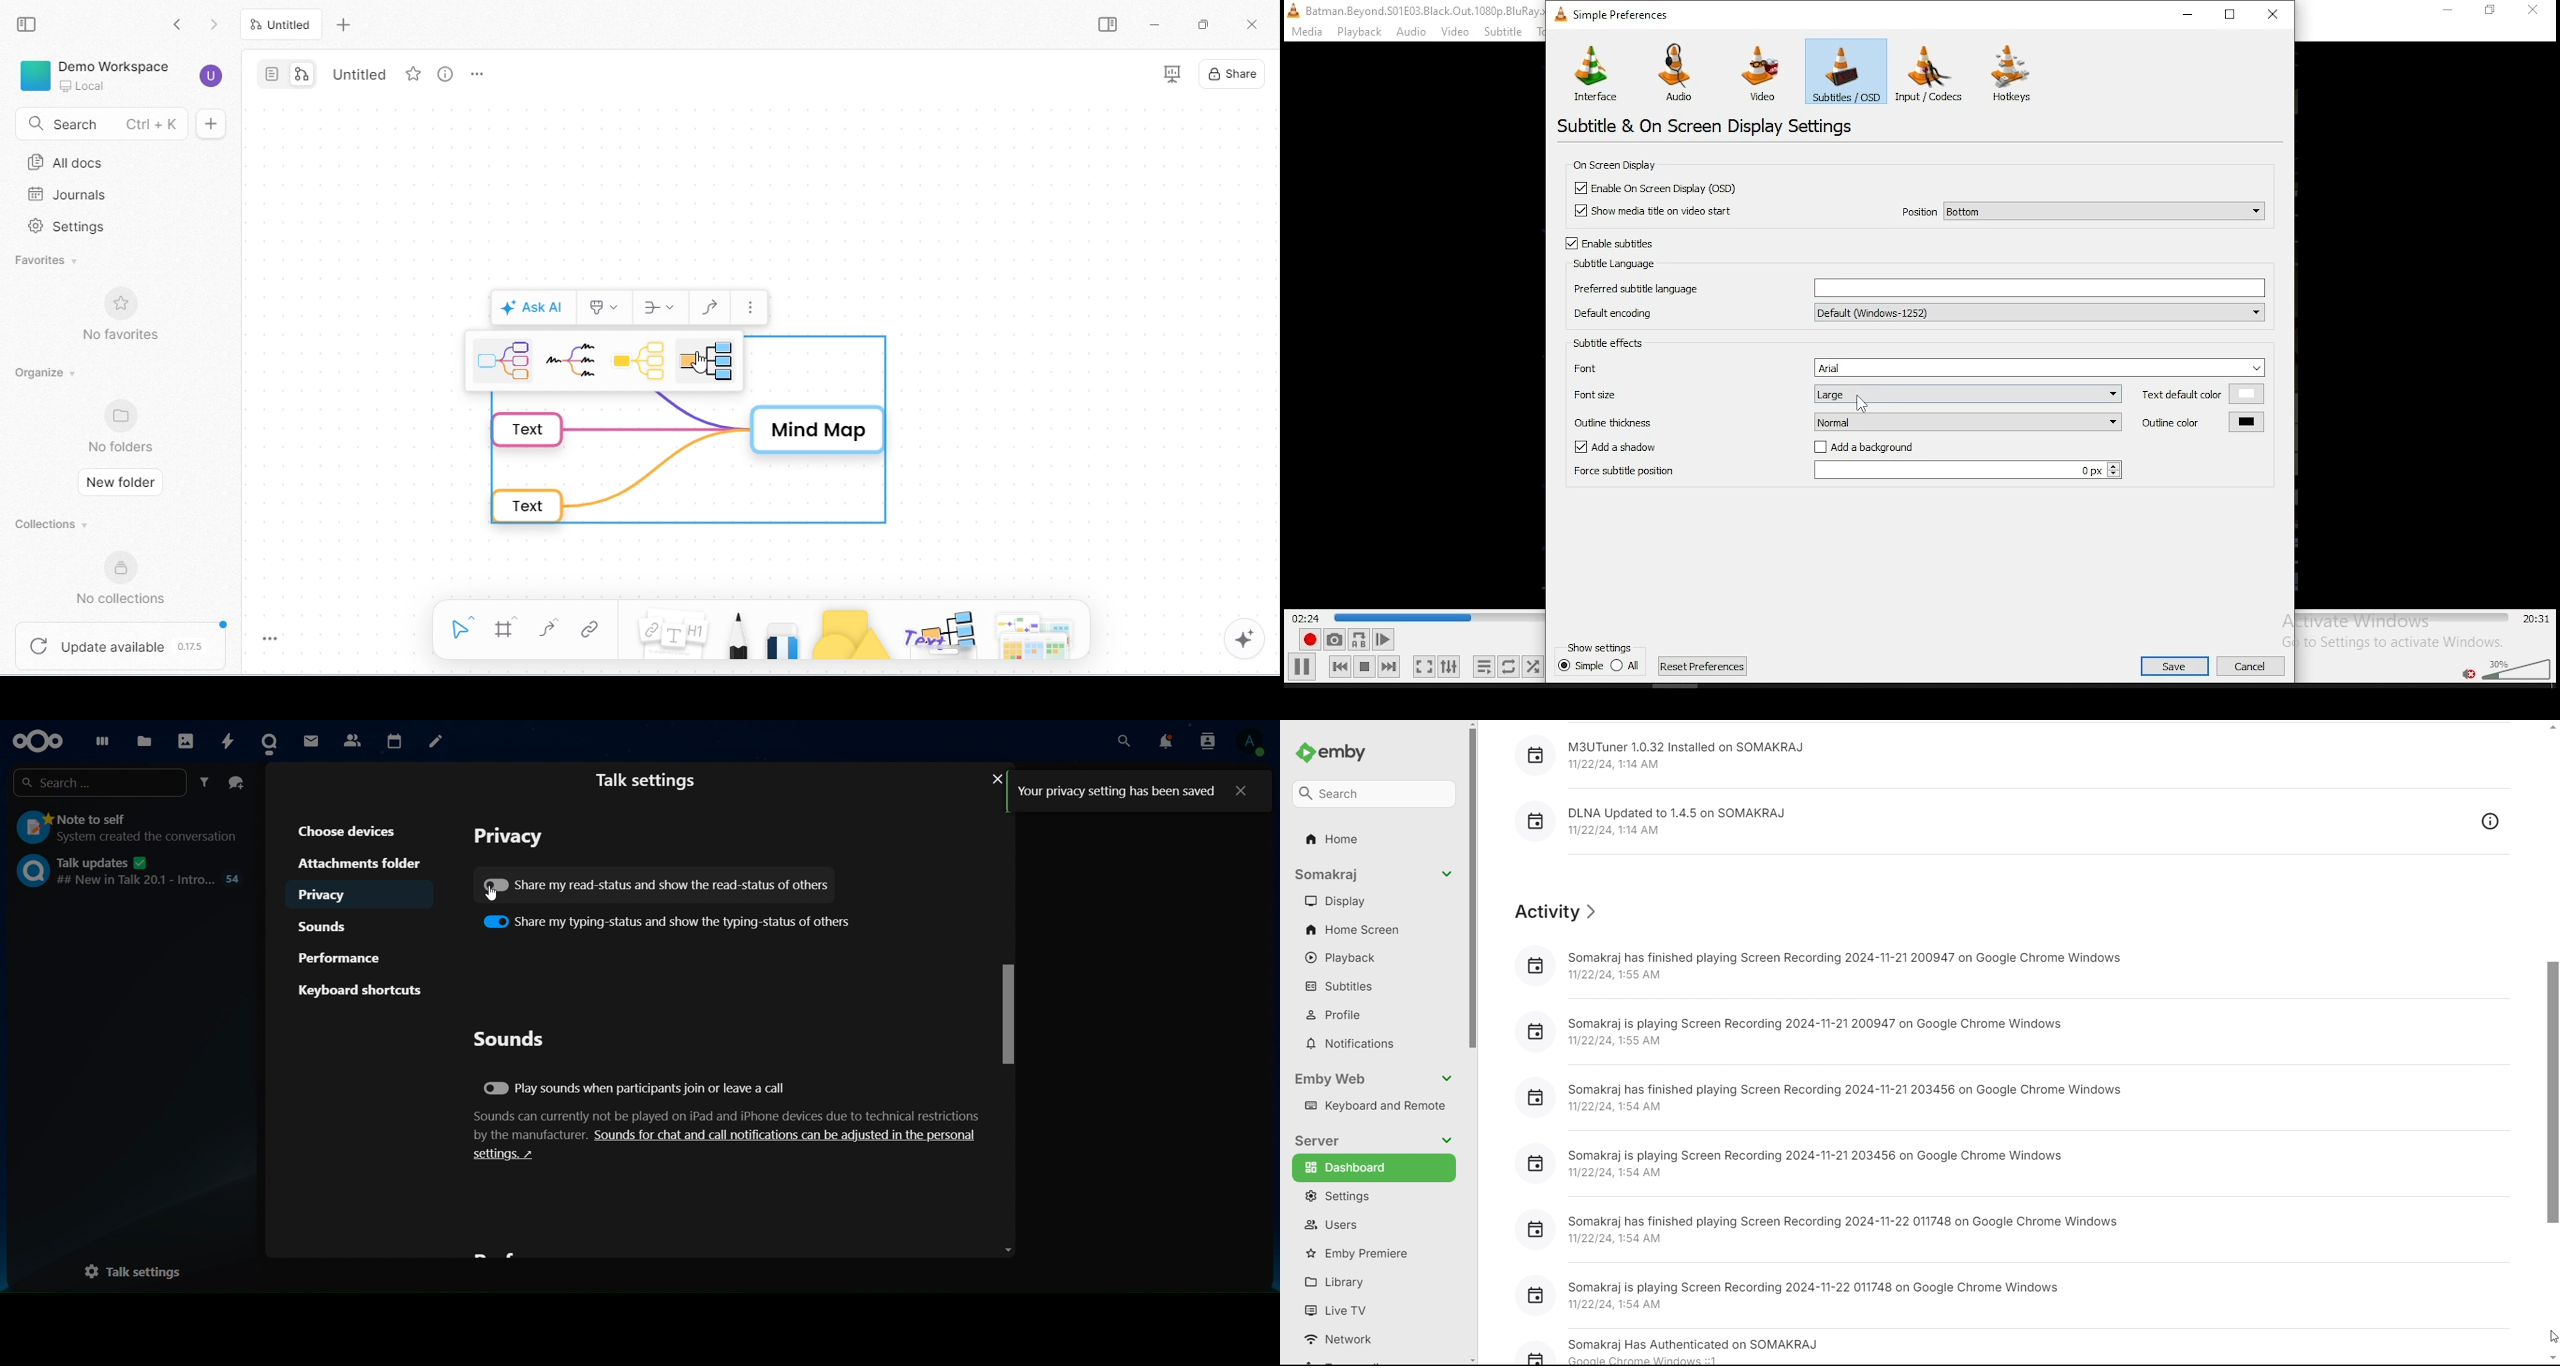  Describe the element at coordinates (1207, 742) in the screenshot. I see `search notifications` at that location.